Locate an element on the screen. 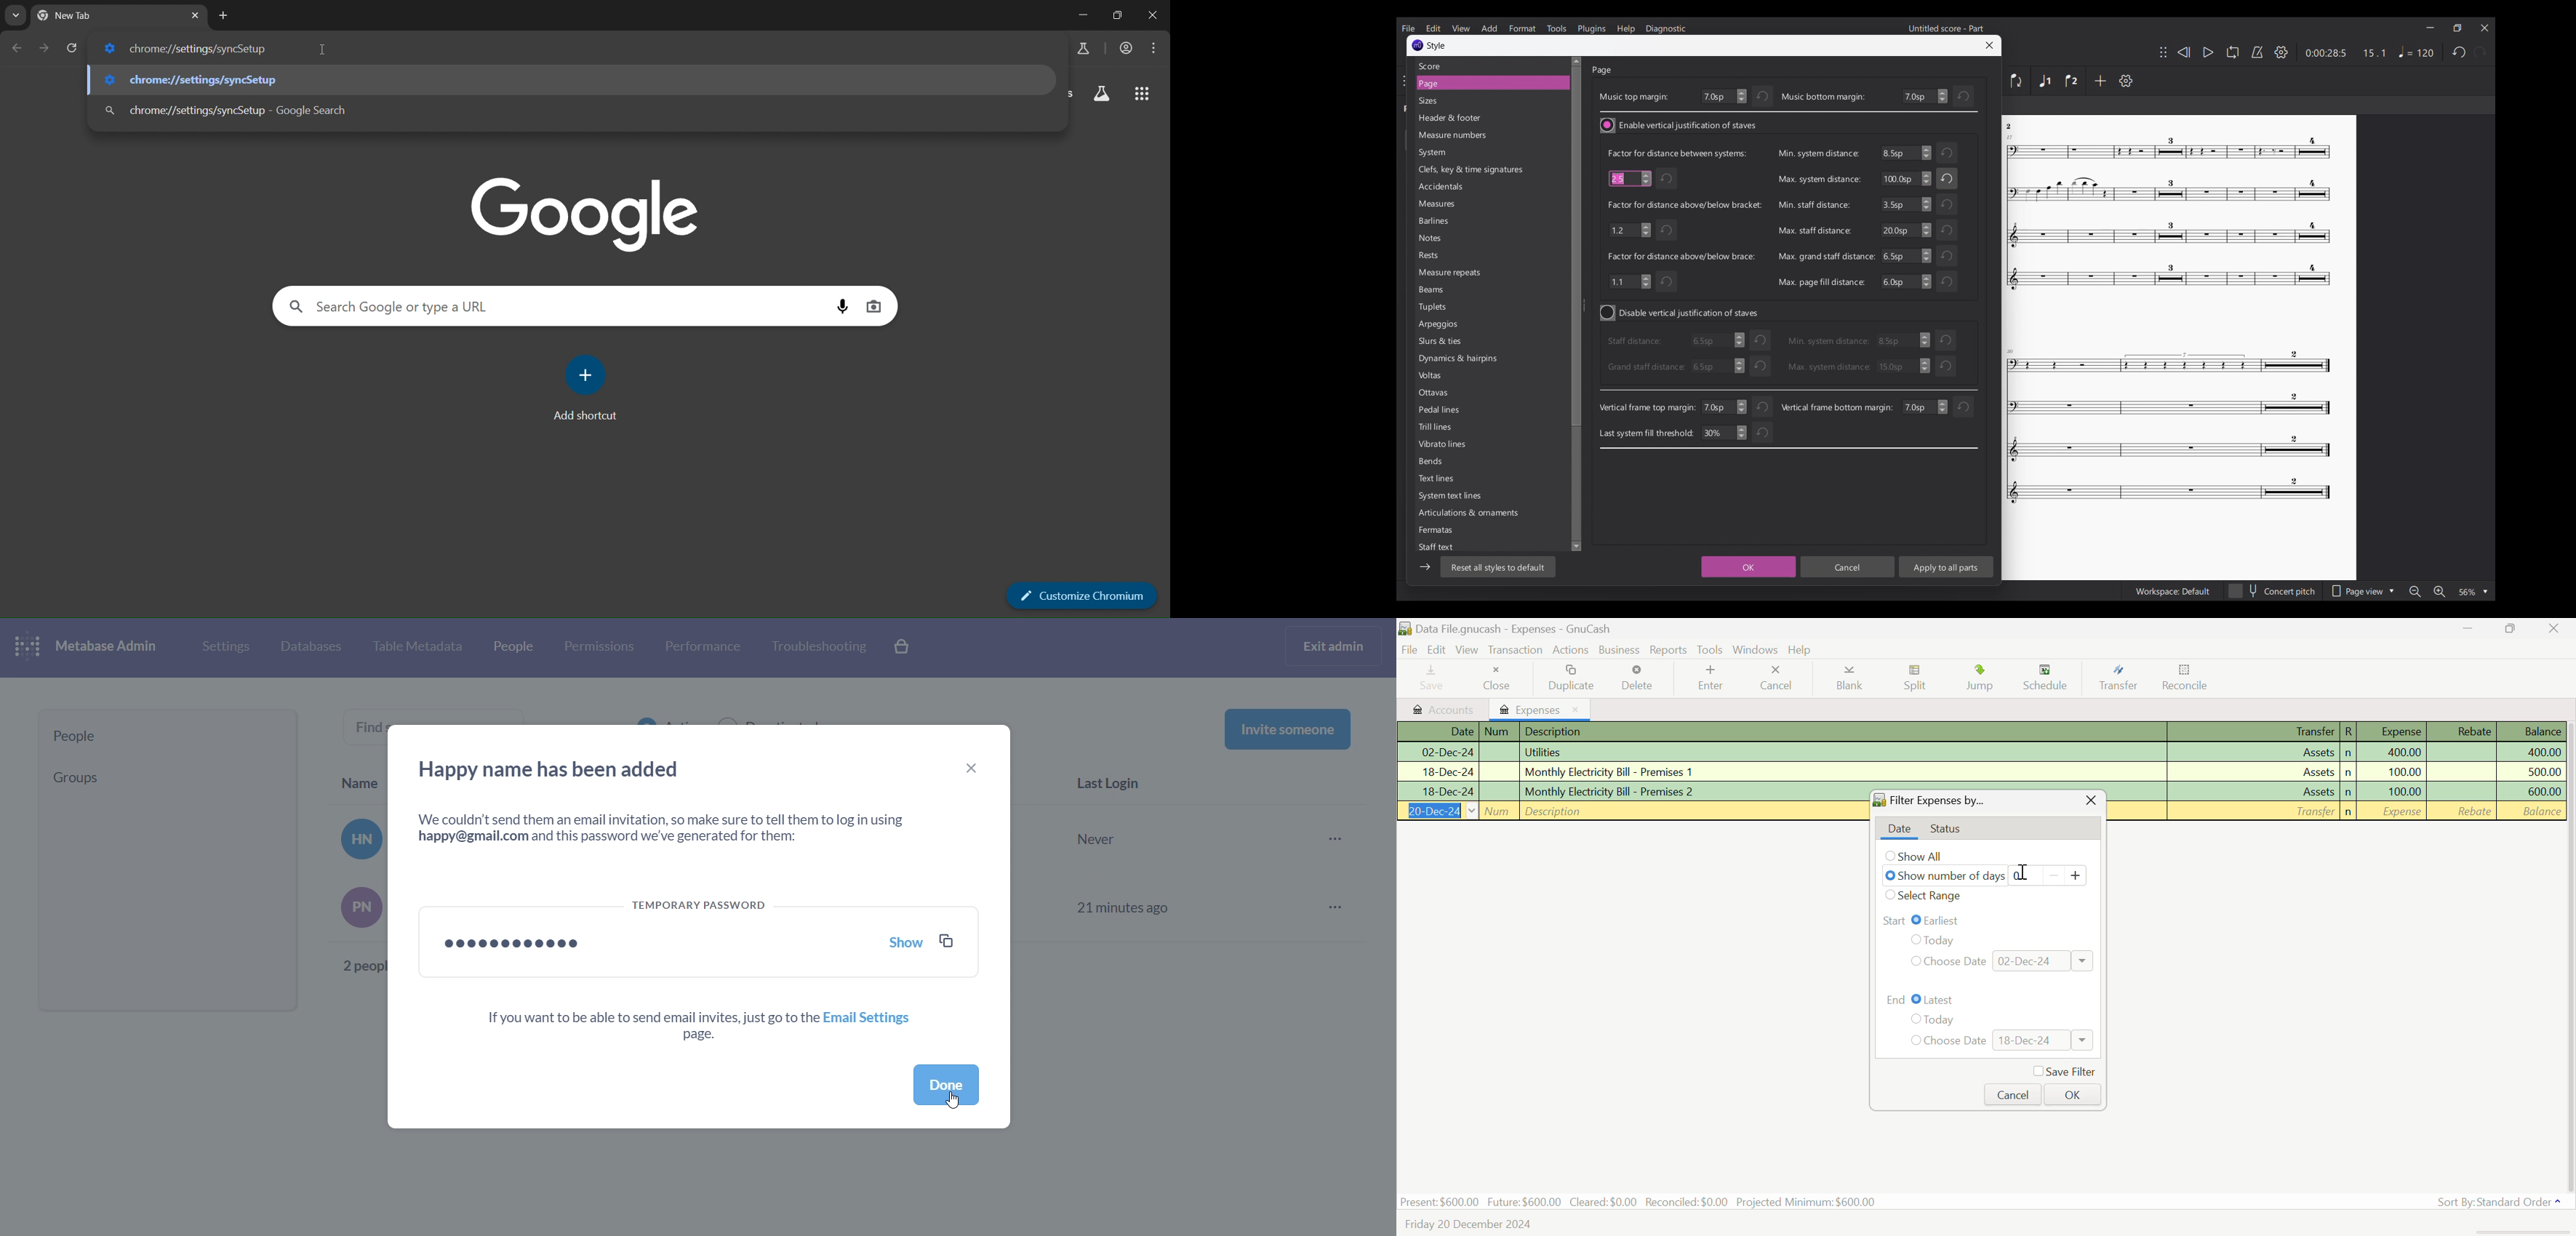 The width and height of the screenshot is (2576, 1260). Tempo is located at coordinates (2416, 52).